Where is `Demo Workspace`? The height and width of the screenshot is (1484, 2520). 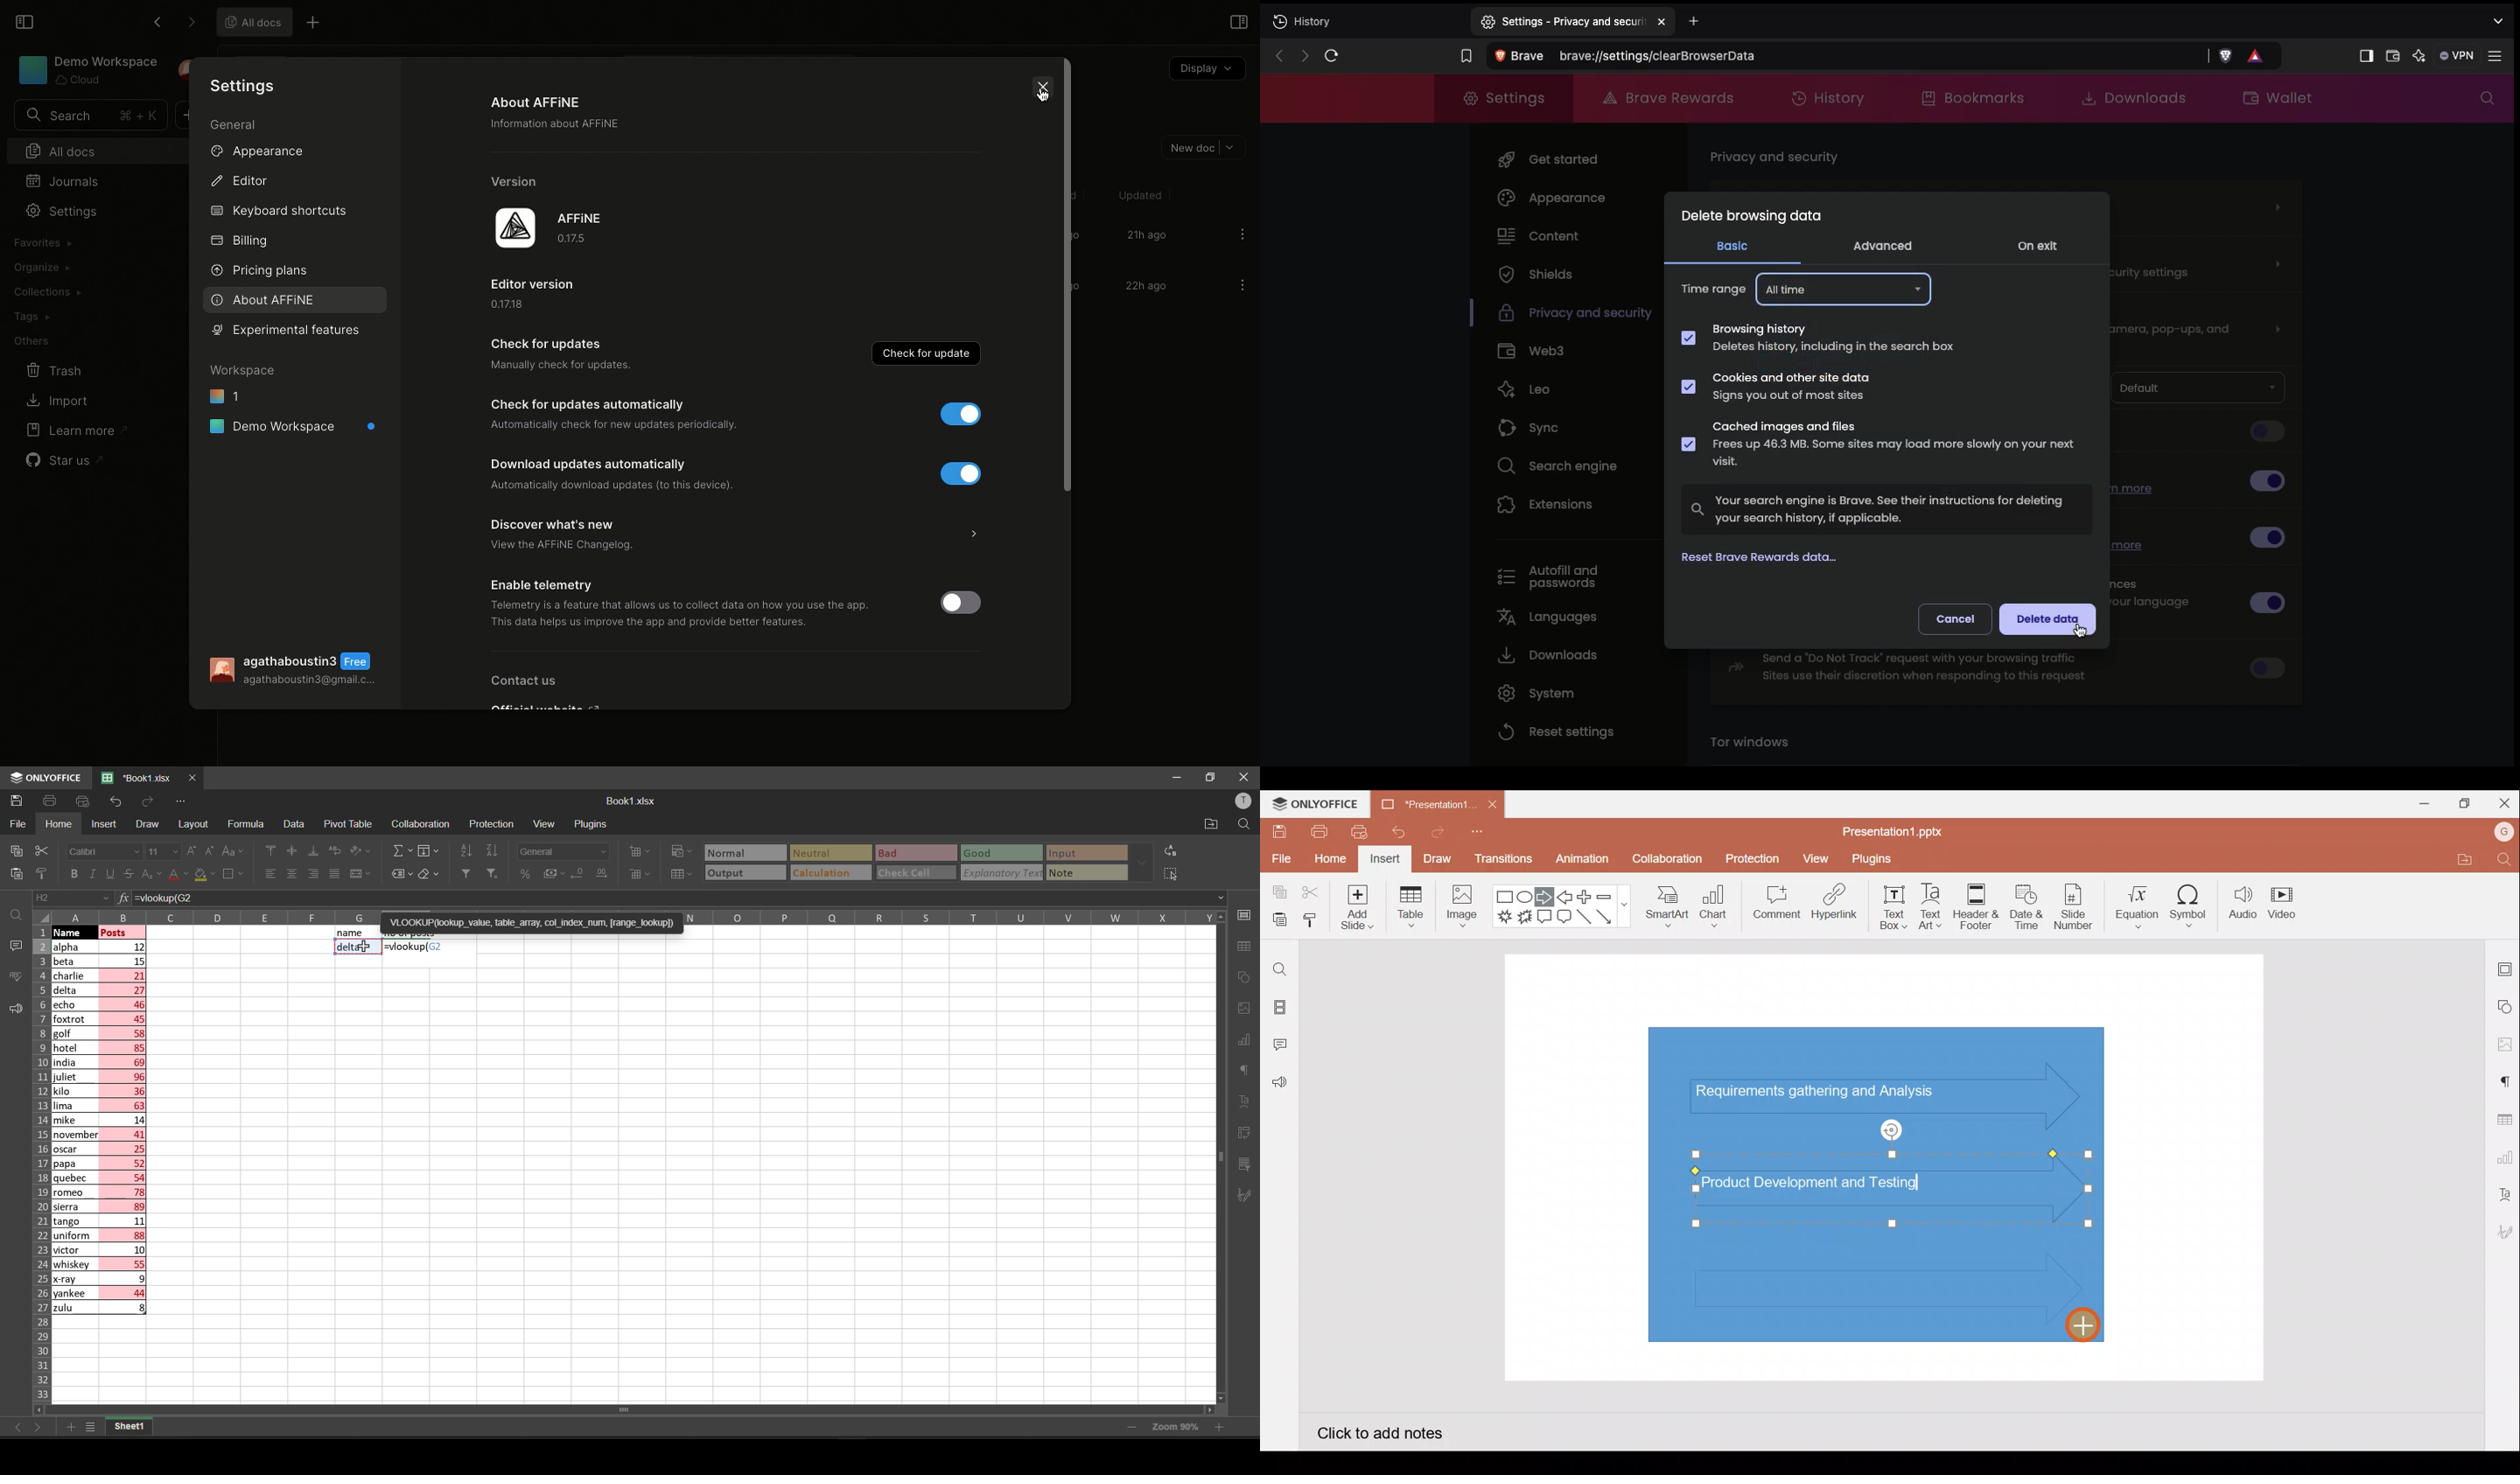
Demo Workspace is located at coordinates (88, 70).